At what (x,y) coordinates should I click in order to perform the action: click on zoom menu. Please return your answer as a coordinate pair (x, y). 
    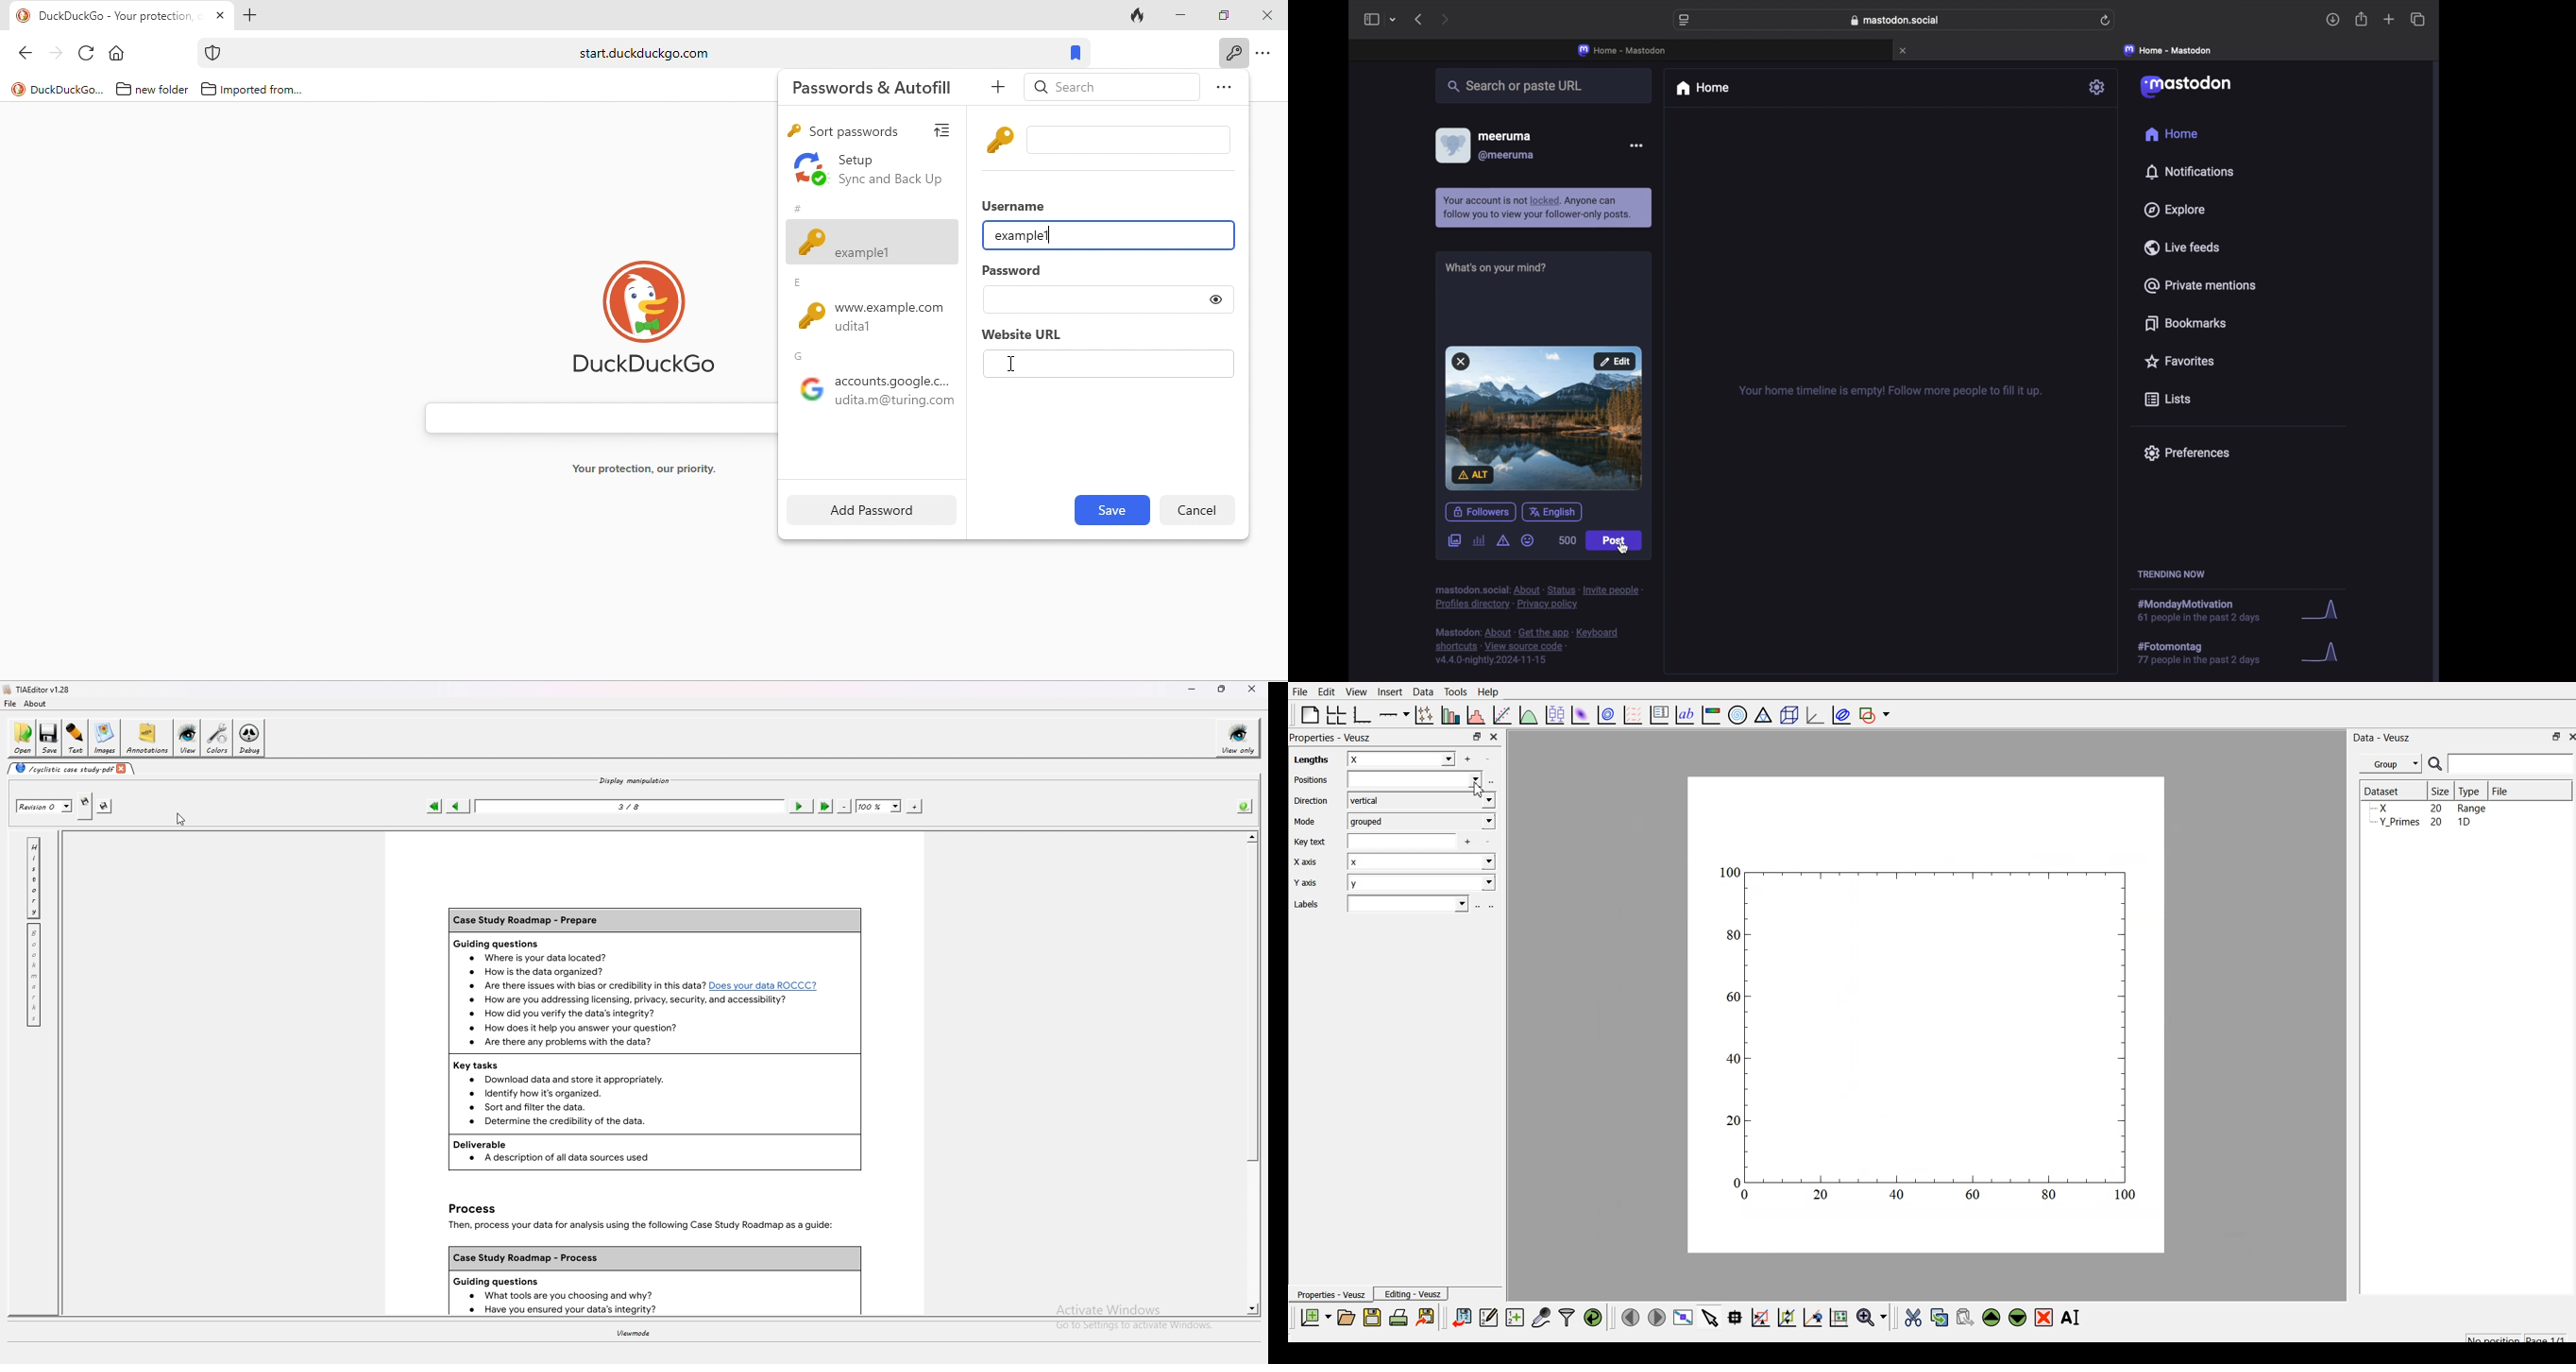
    Looking at the image, I should click on (1871, 1317).